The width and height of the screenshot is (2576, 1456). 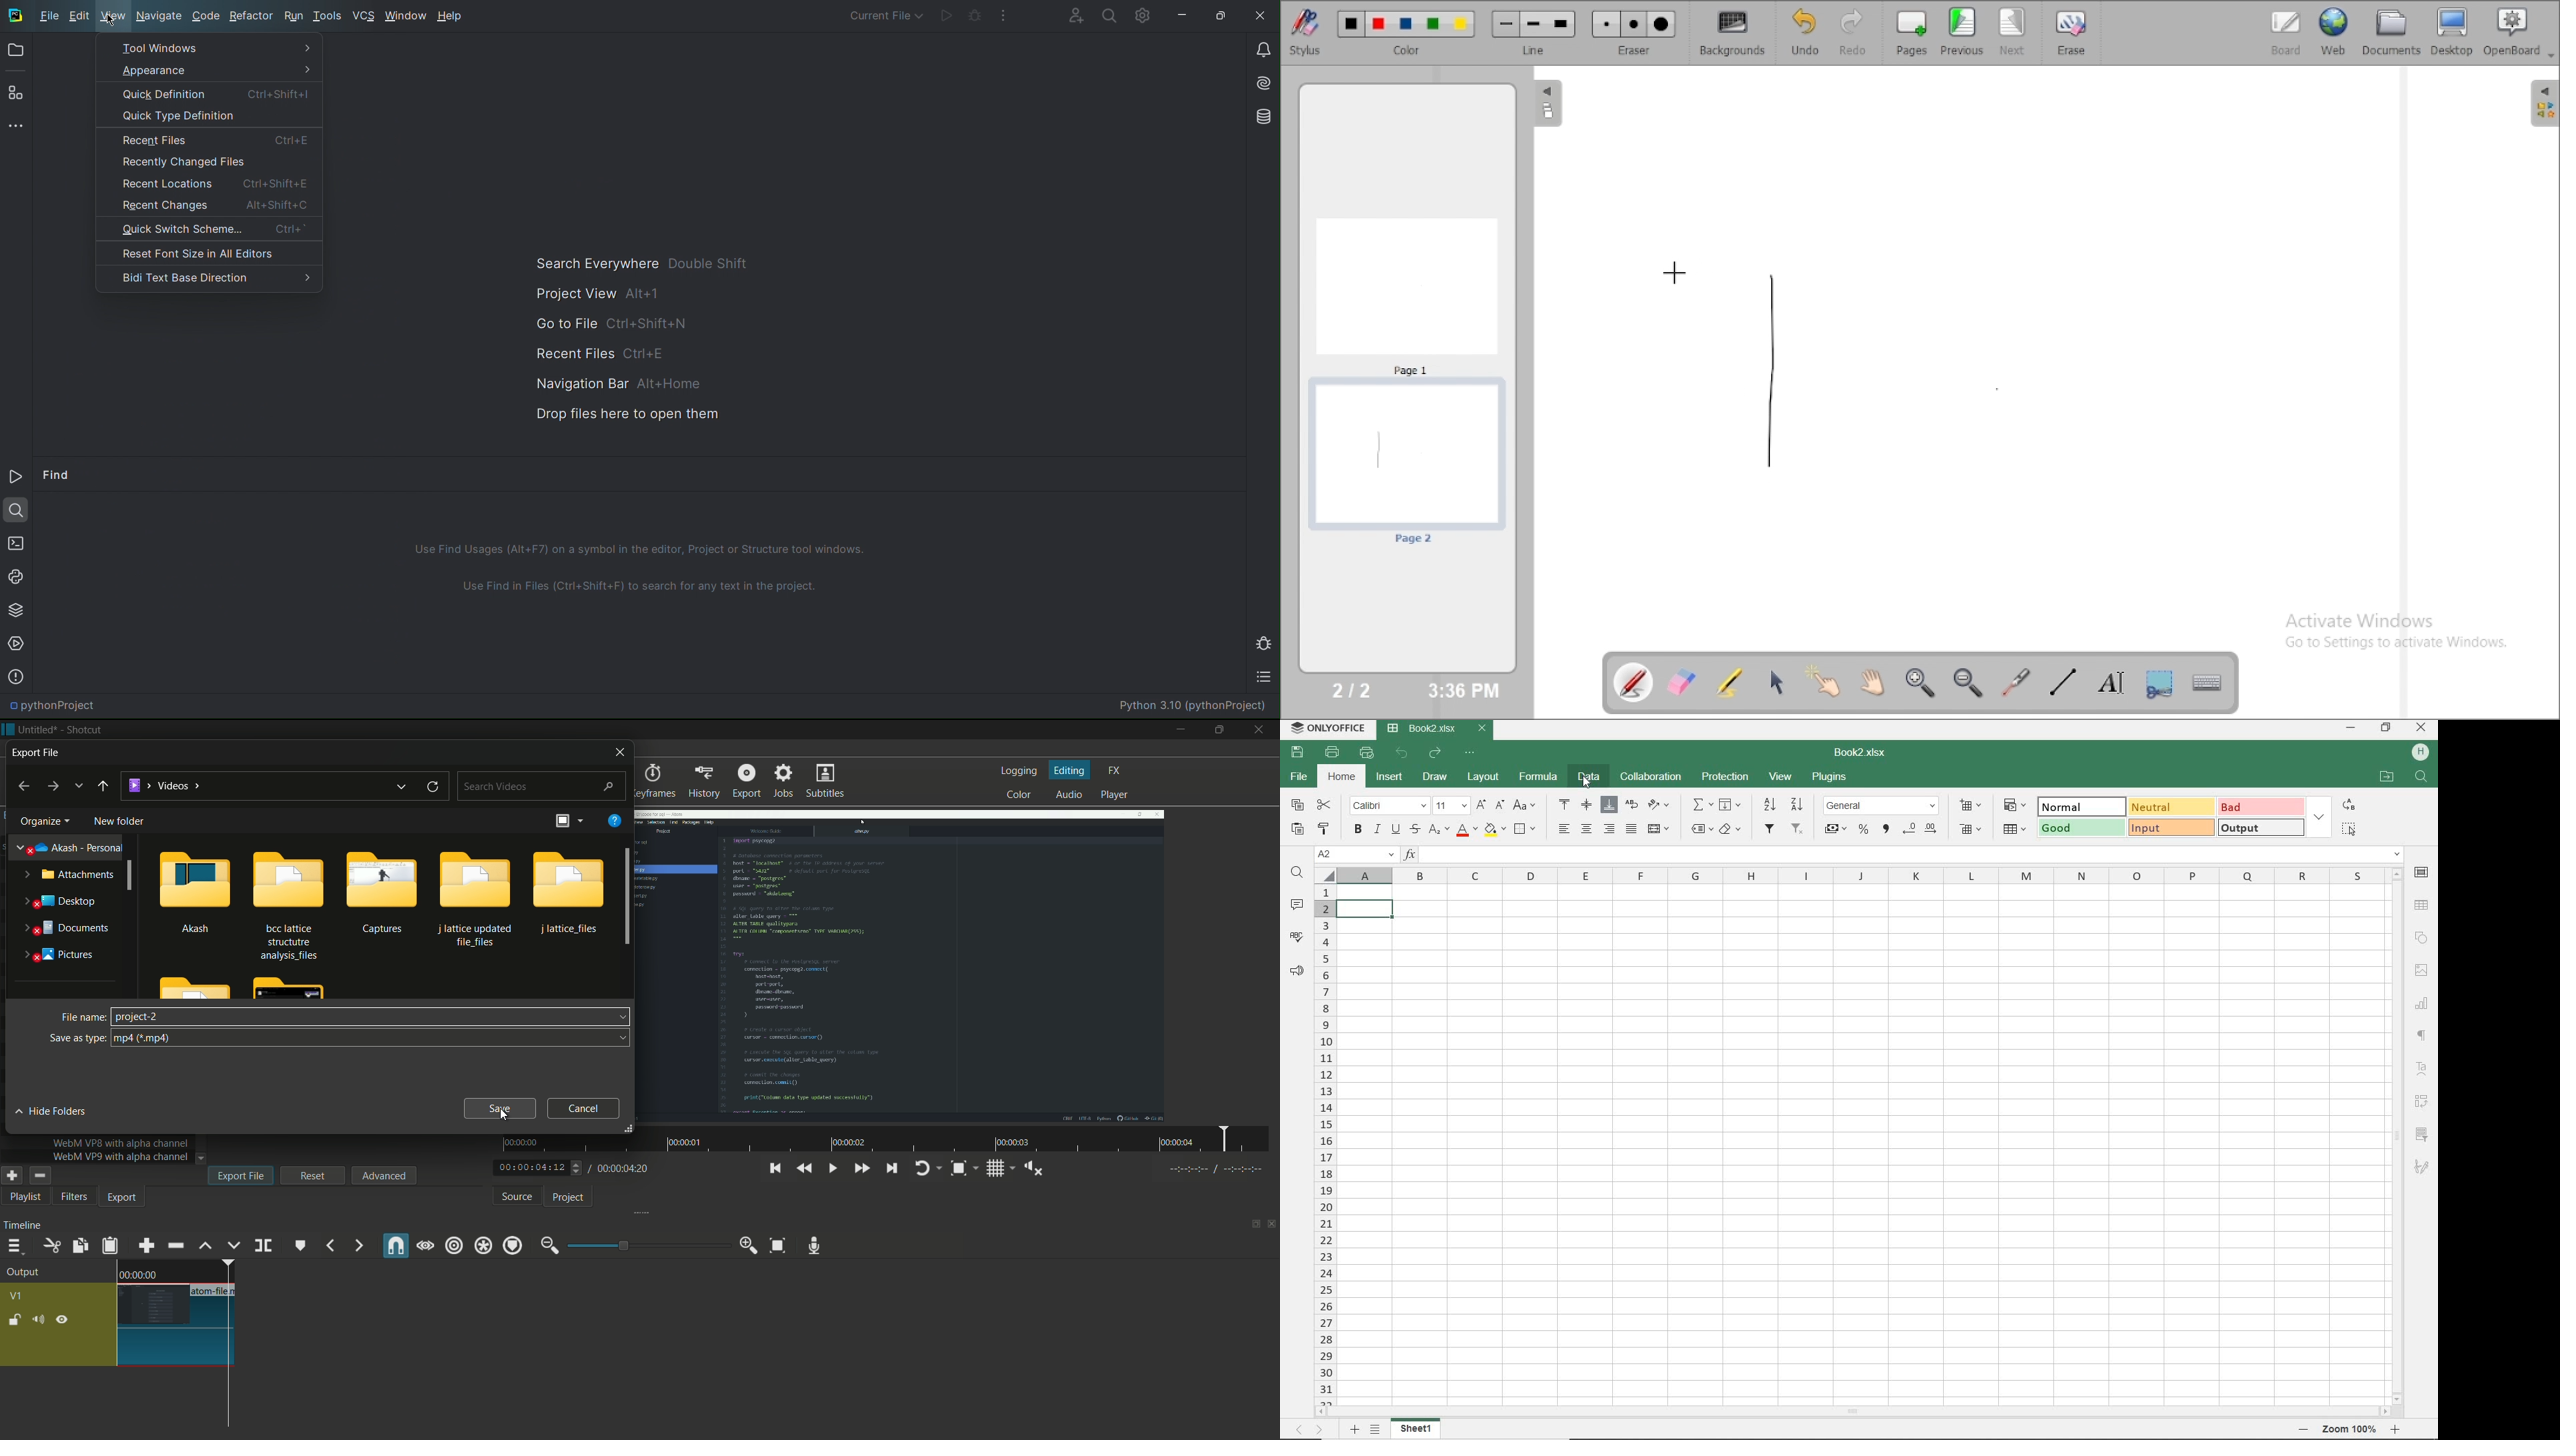 What do you see at coordinates (11, 1175) in the screenshot?
I see `add current preet` at bounding box center [11, 1175].